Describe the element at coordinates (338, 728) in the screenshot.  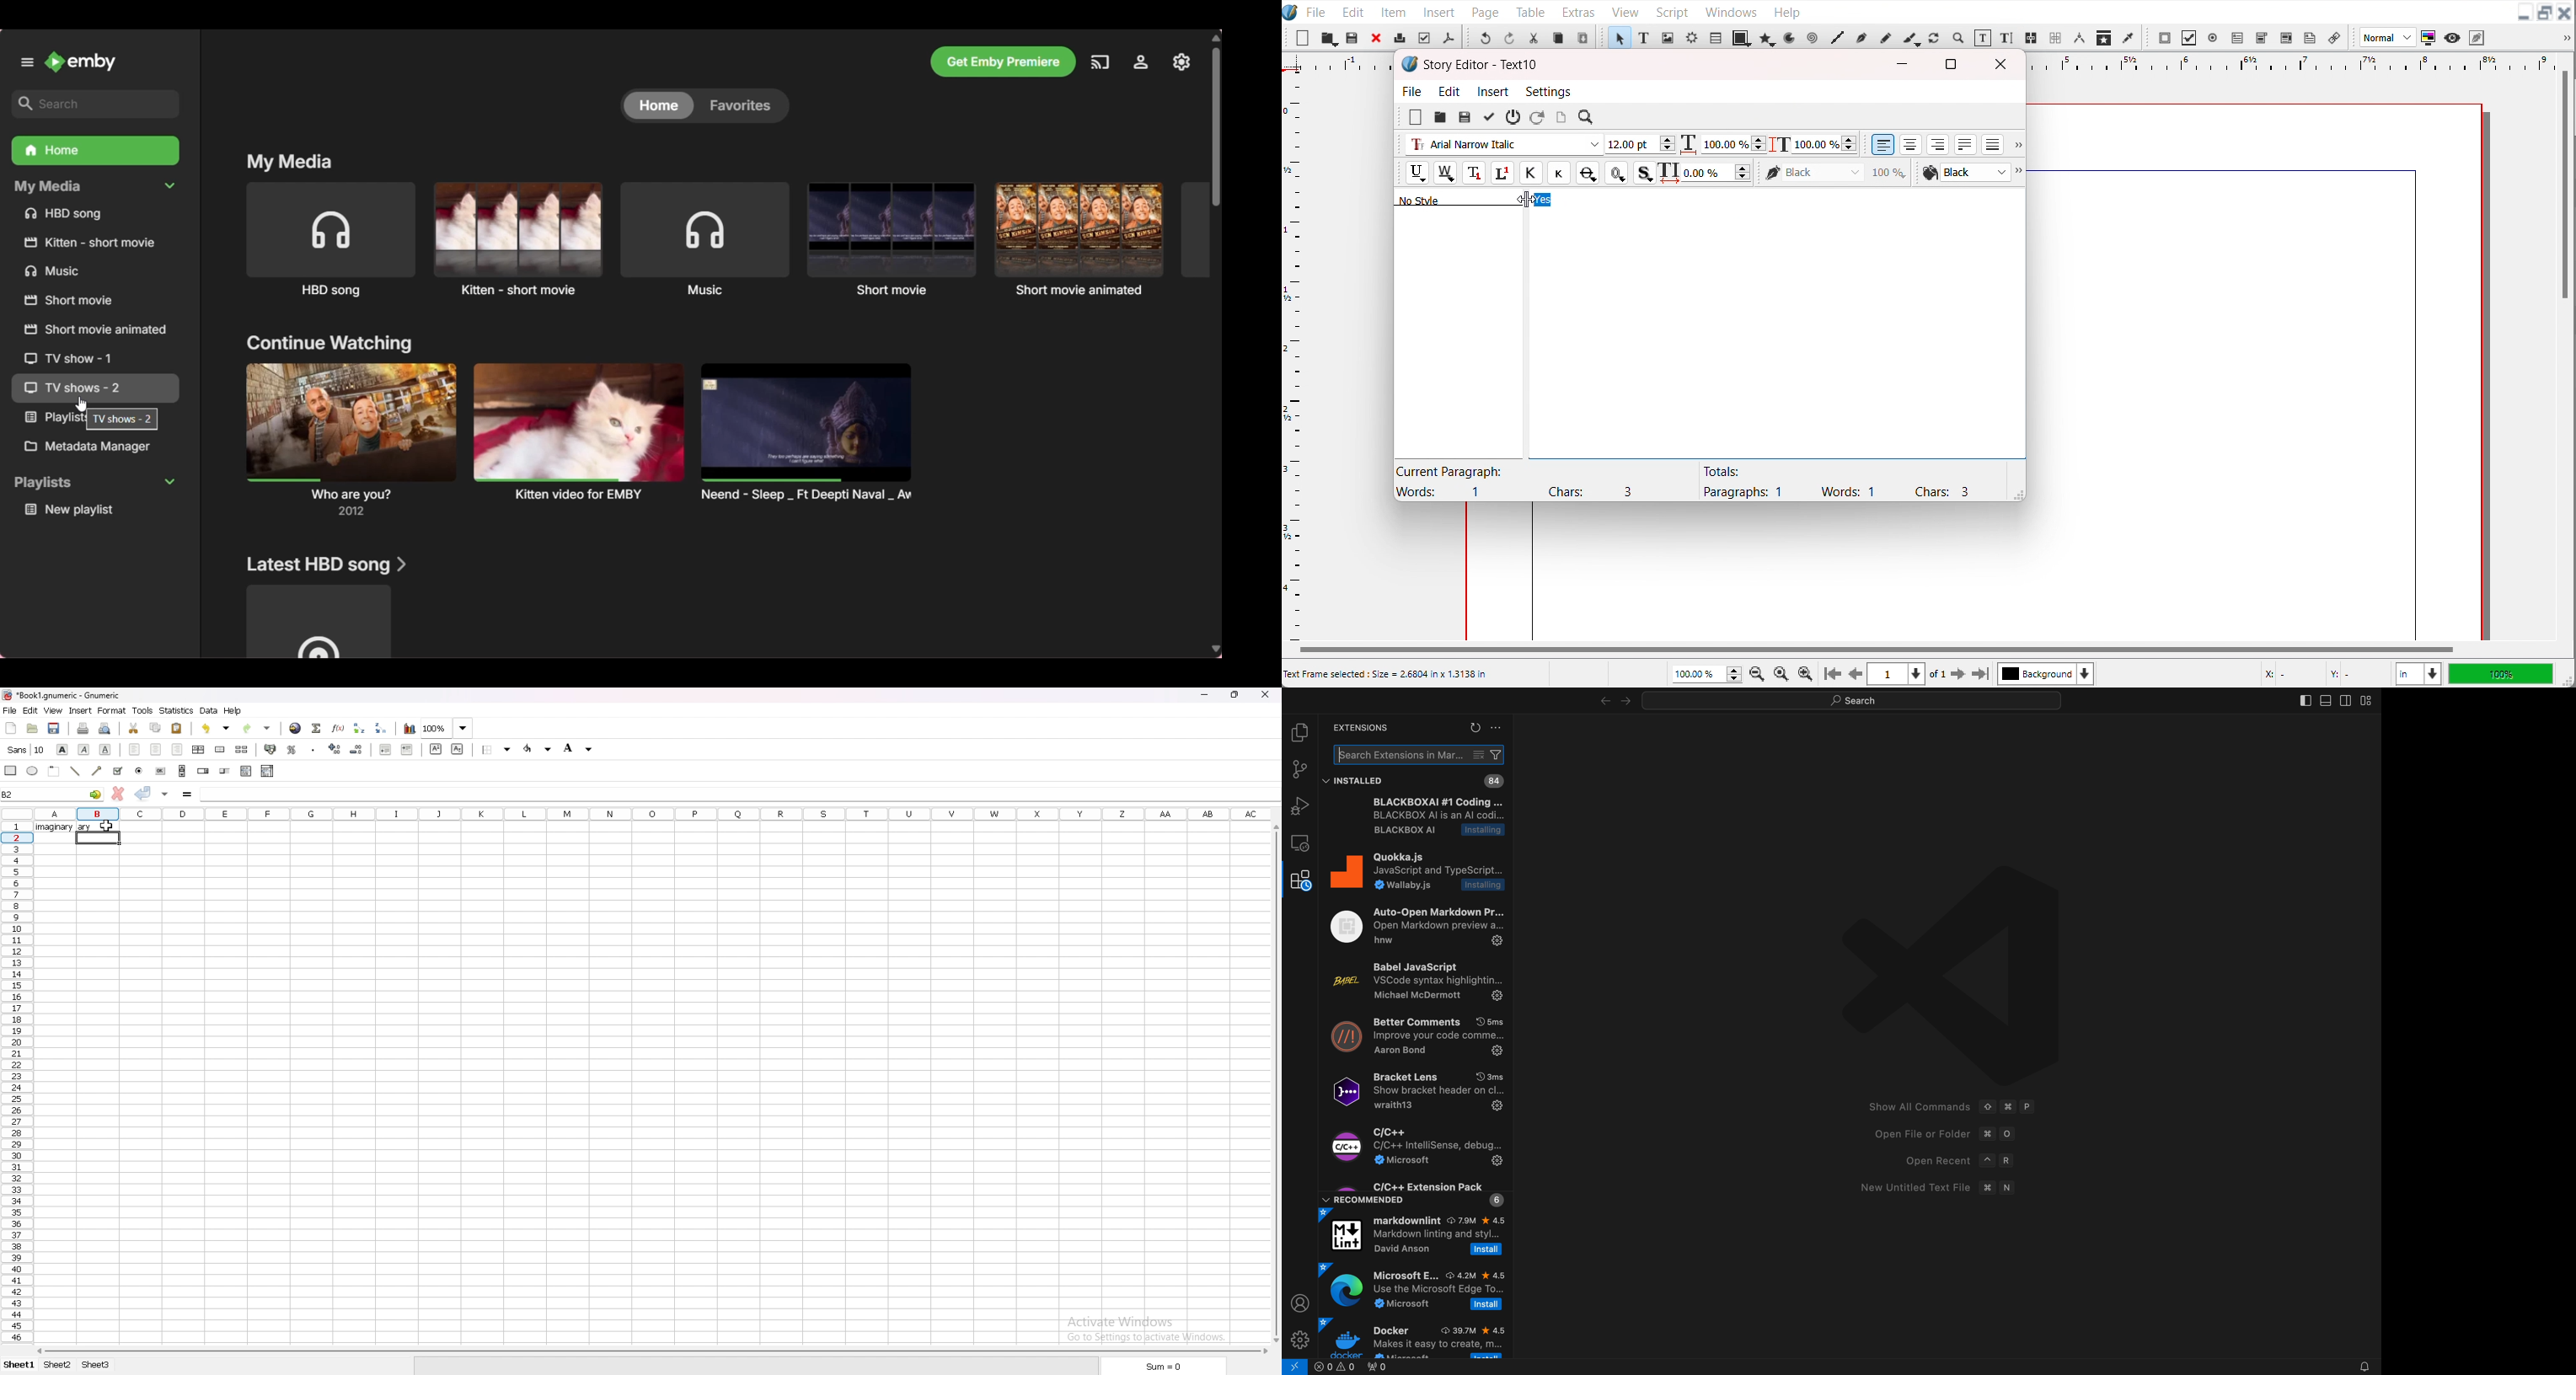
I see `function` at that location.